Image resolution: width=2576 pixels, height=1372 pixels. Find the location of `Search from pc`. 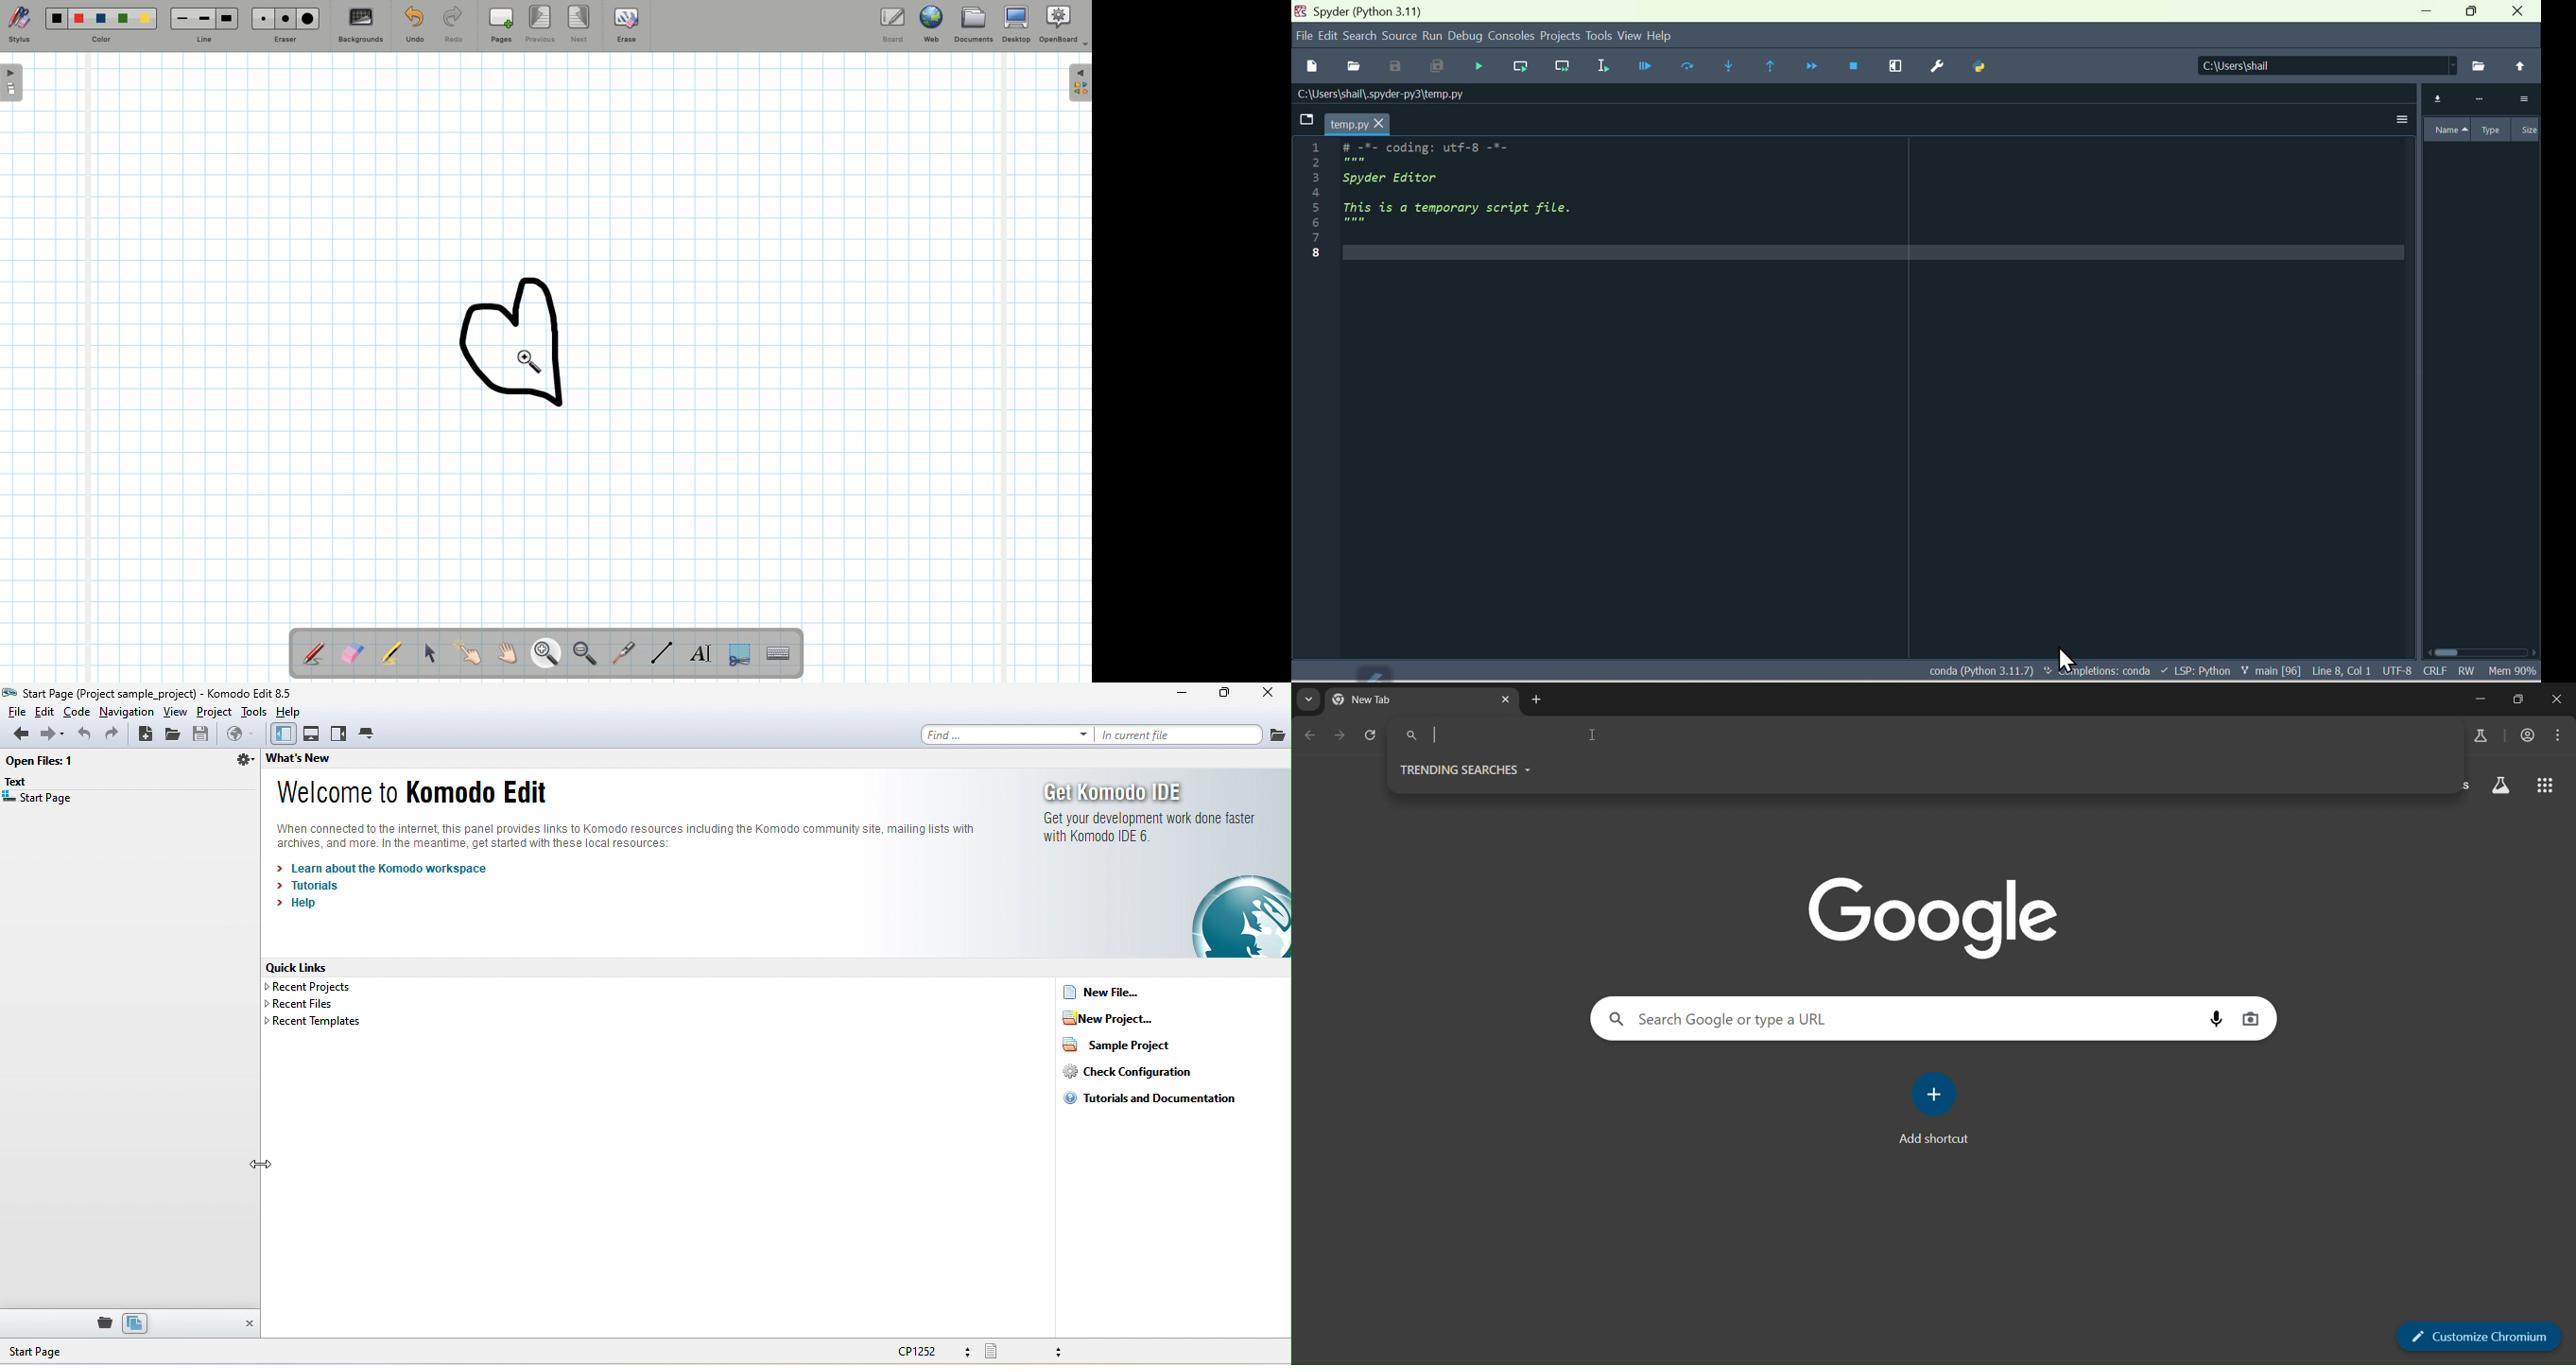

Search from pc is located at coordinates (2481, 66).